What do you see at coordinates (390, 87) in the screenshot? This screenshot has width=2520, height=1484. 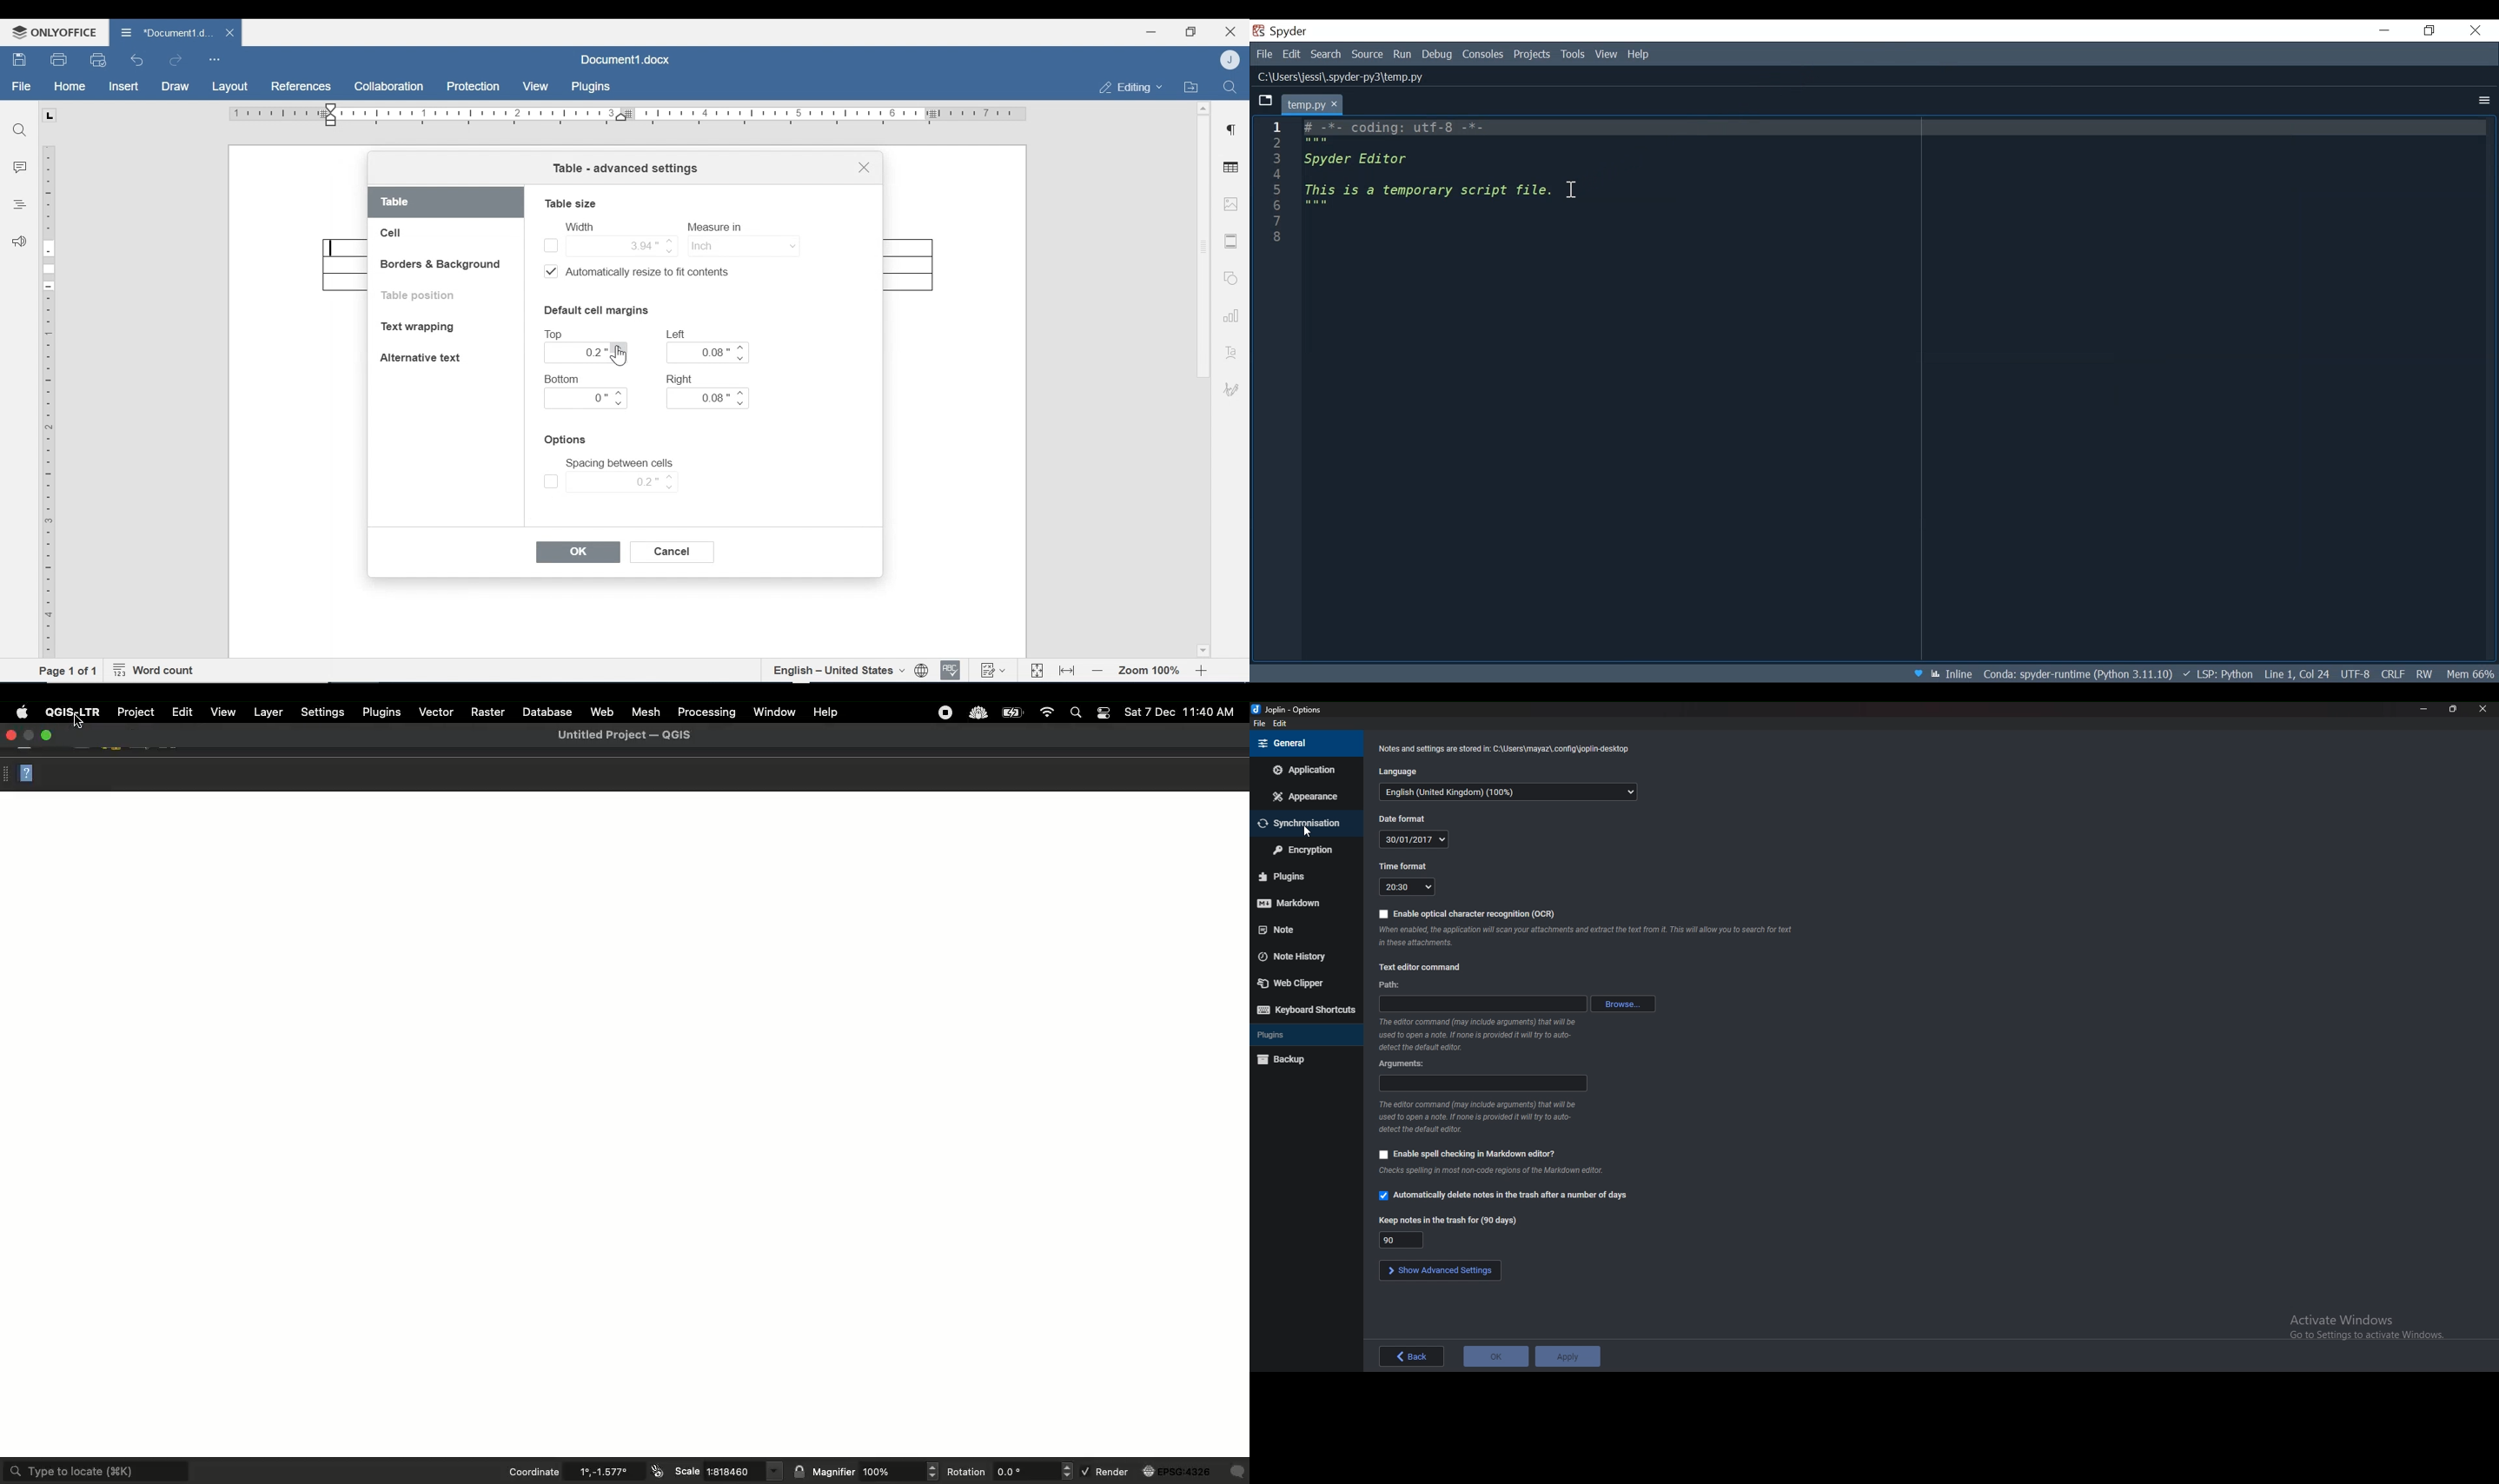 I see `Collaboration` at bounding box center [390, 87].